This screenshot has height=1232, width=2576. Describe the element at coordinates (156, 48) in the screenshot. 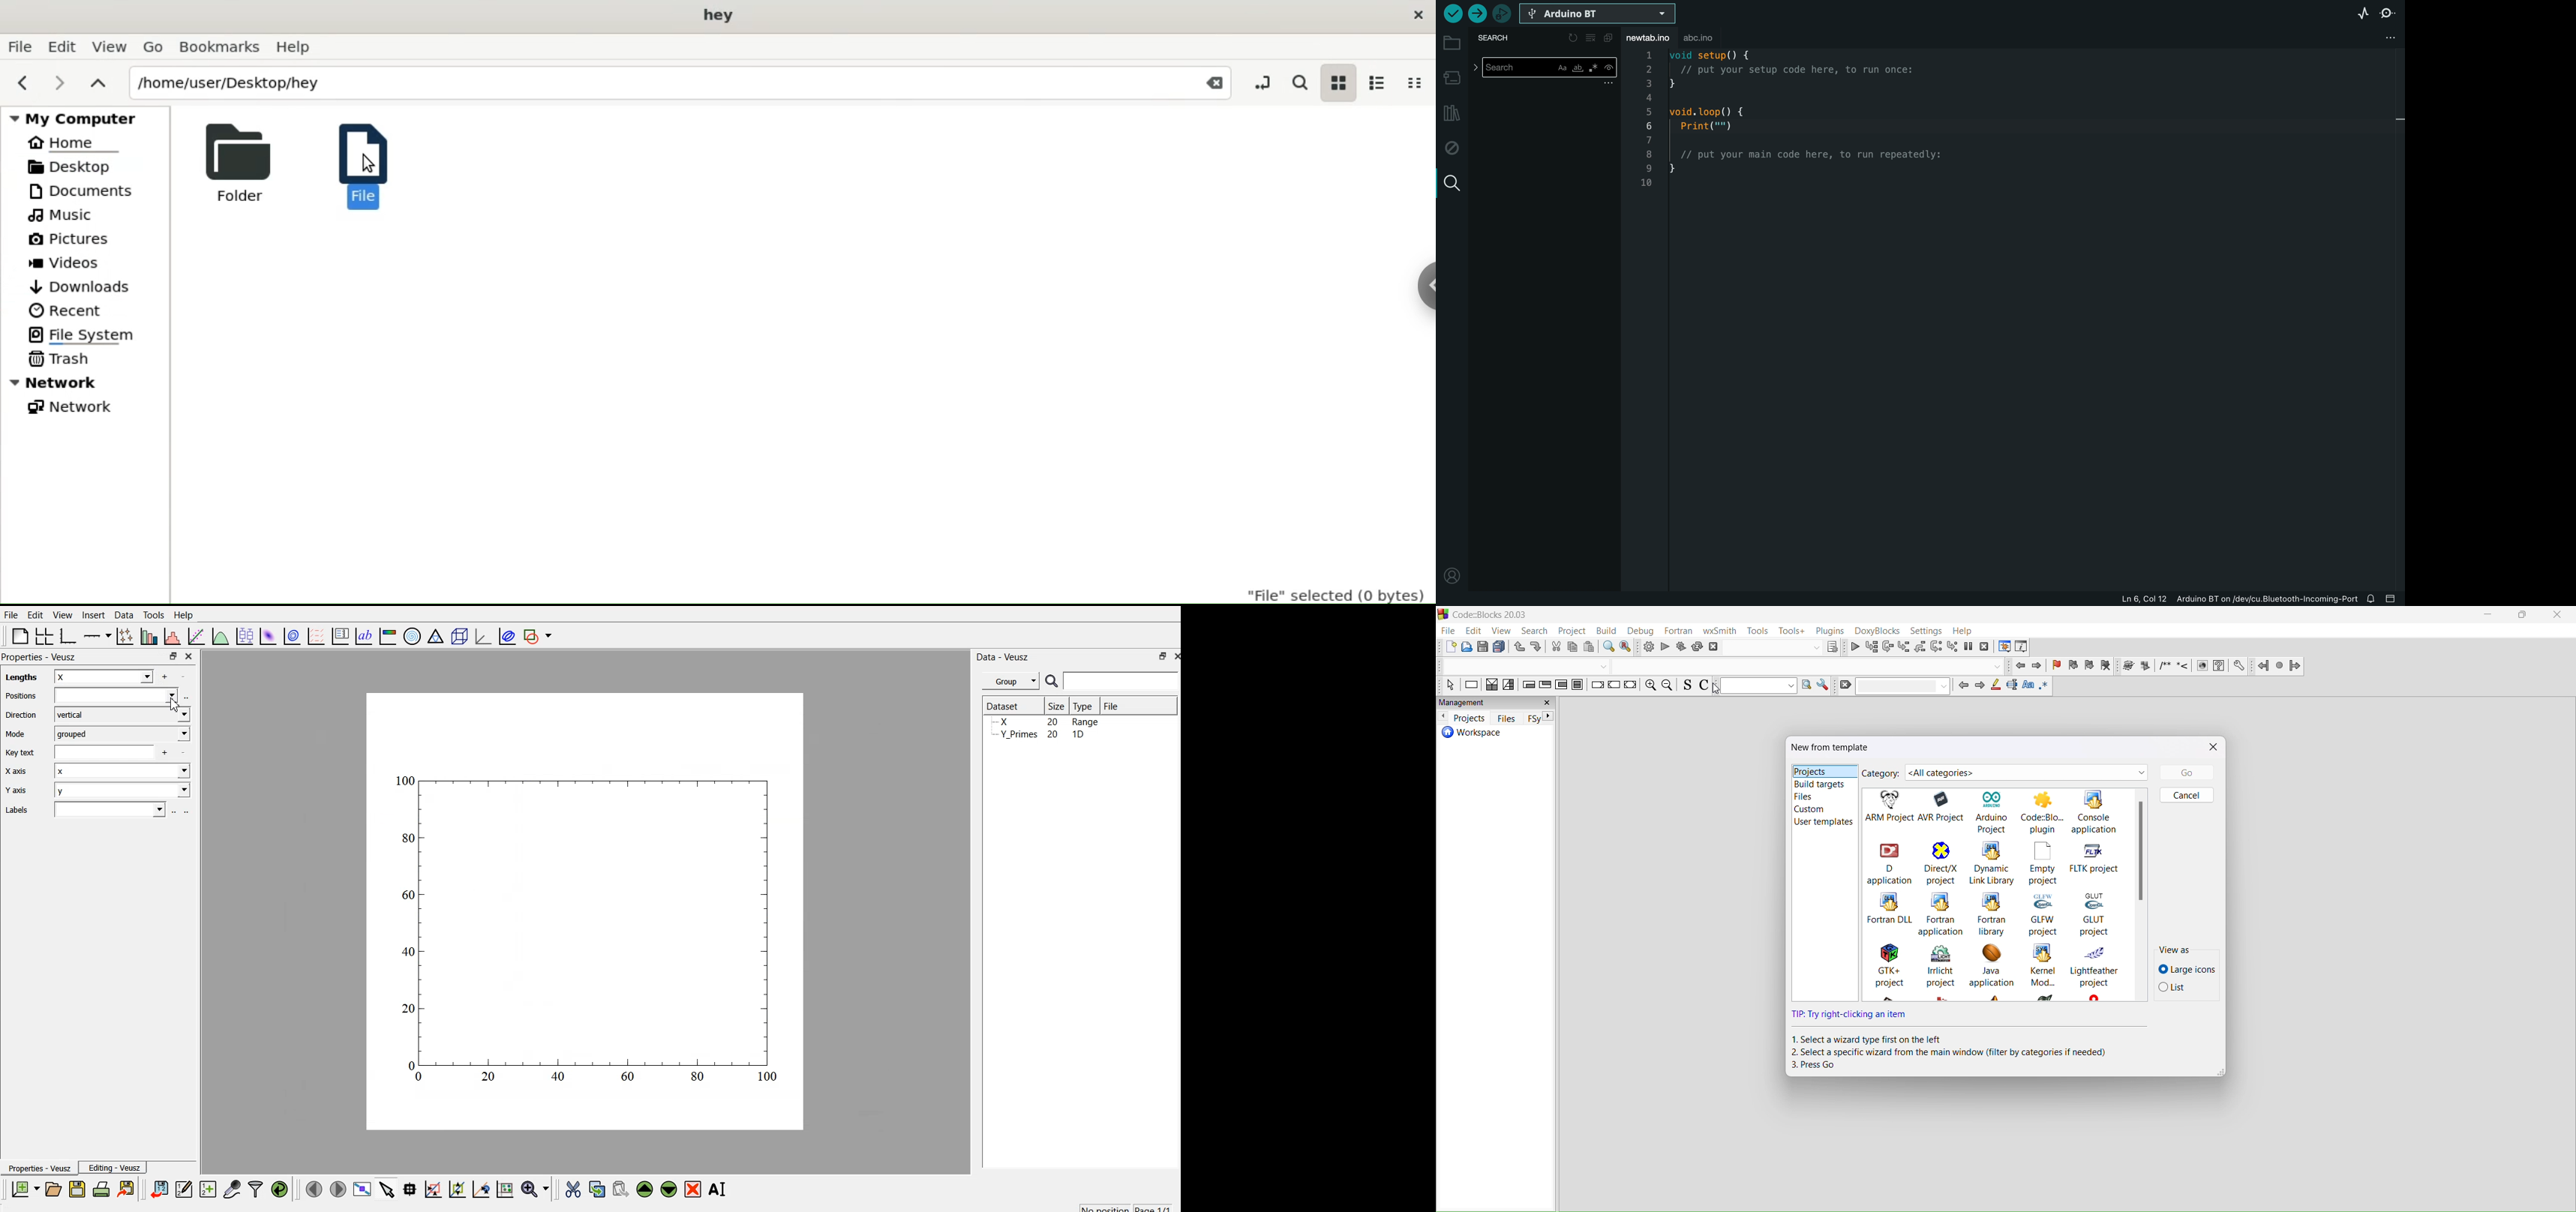

I see `Go ` at that location.